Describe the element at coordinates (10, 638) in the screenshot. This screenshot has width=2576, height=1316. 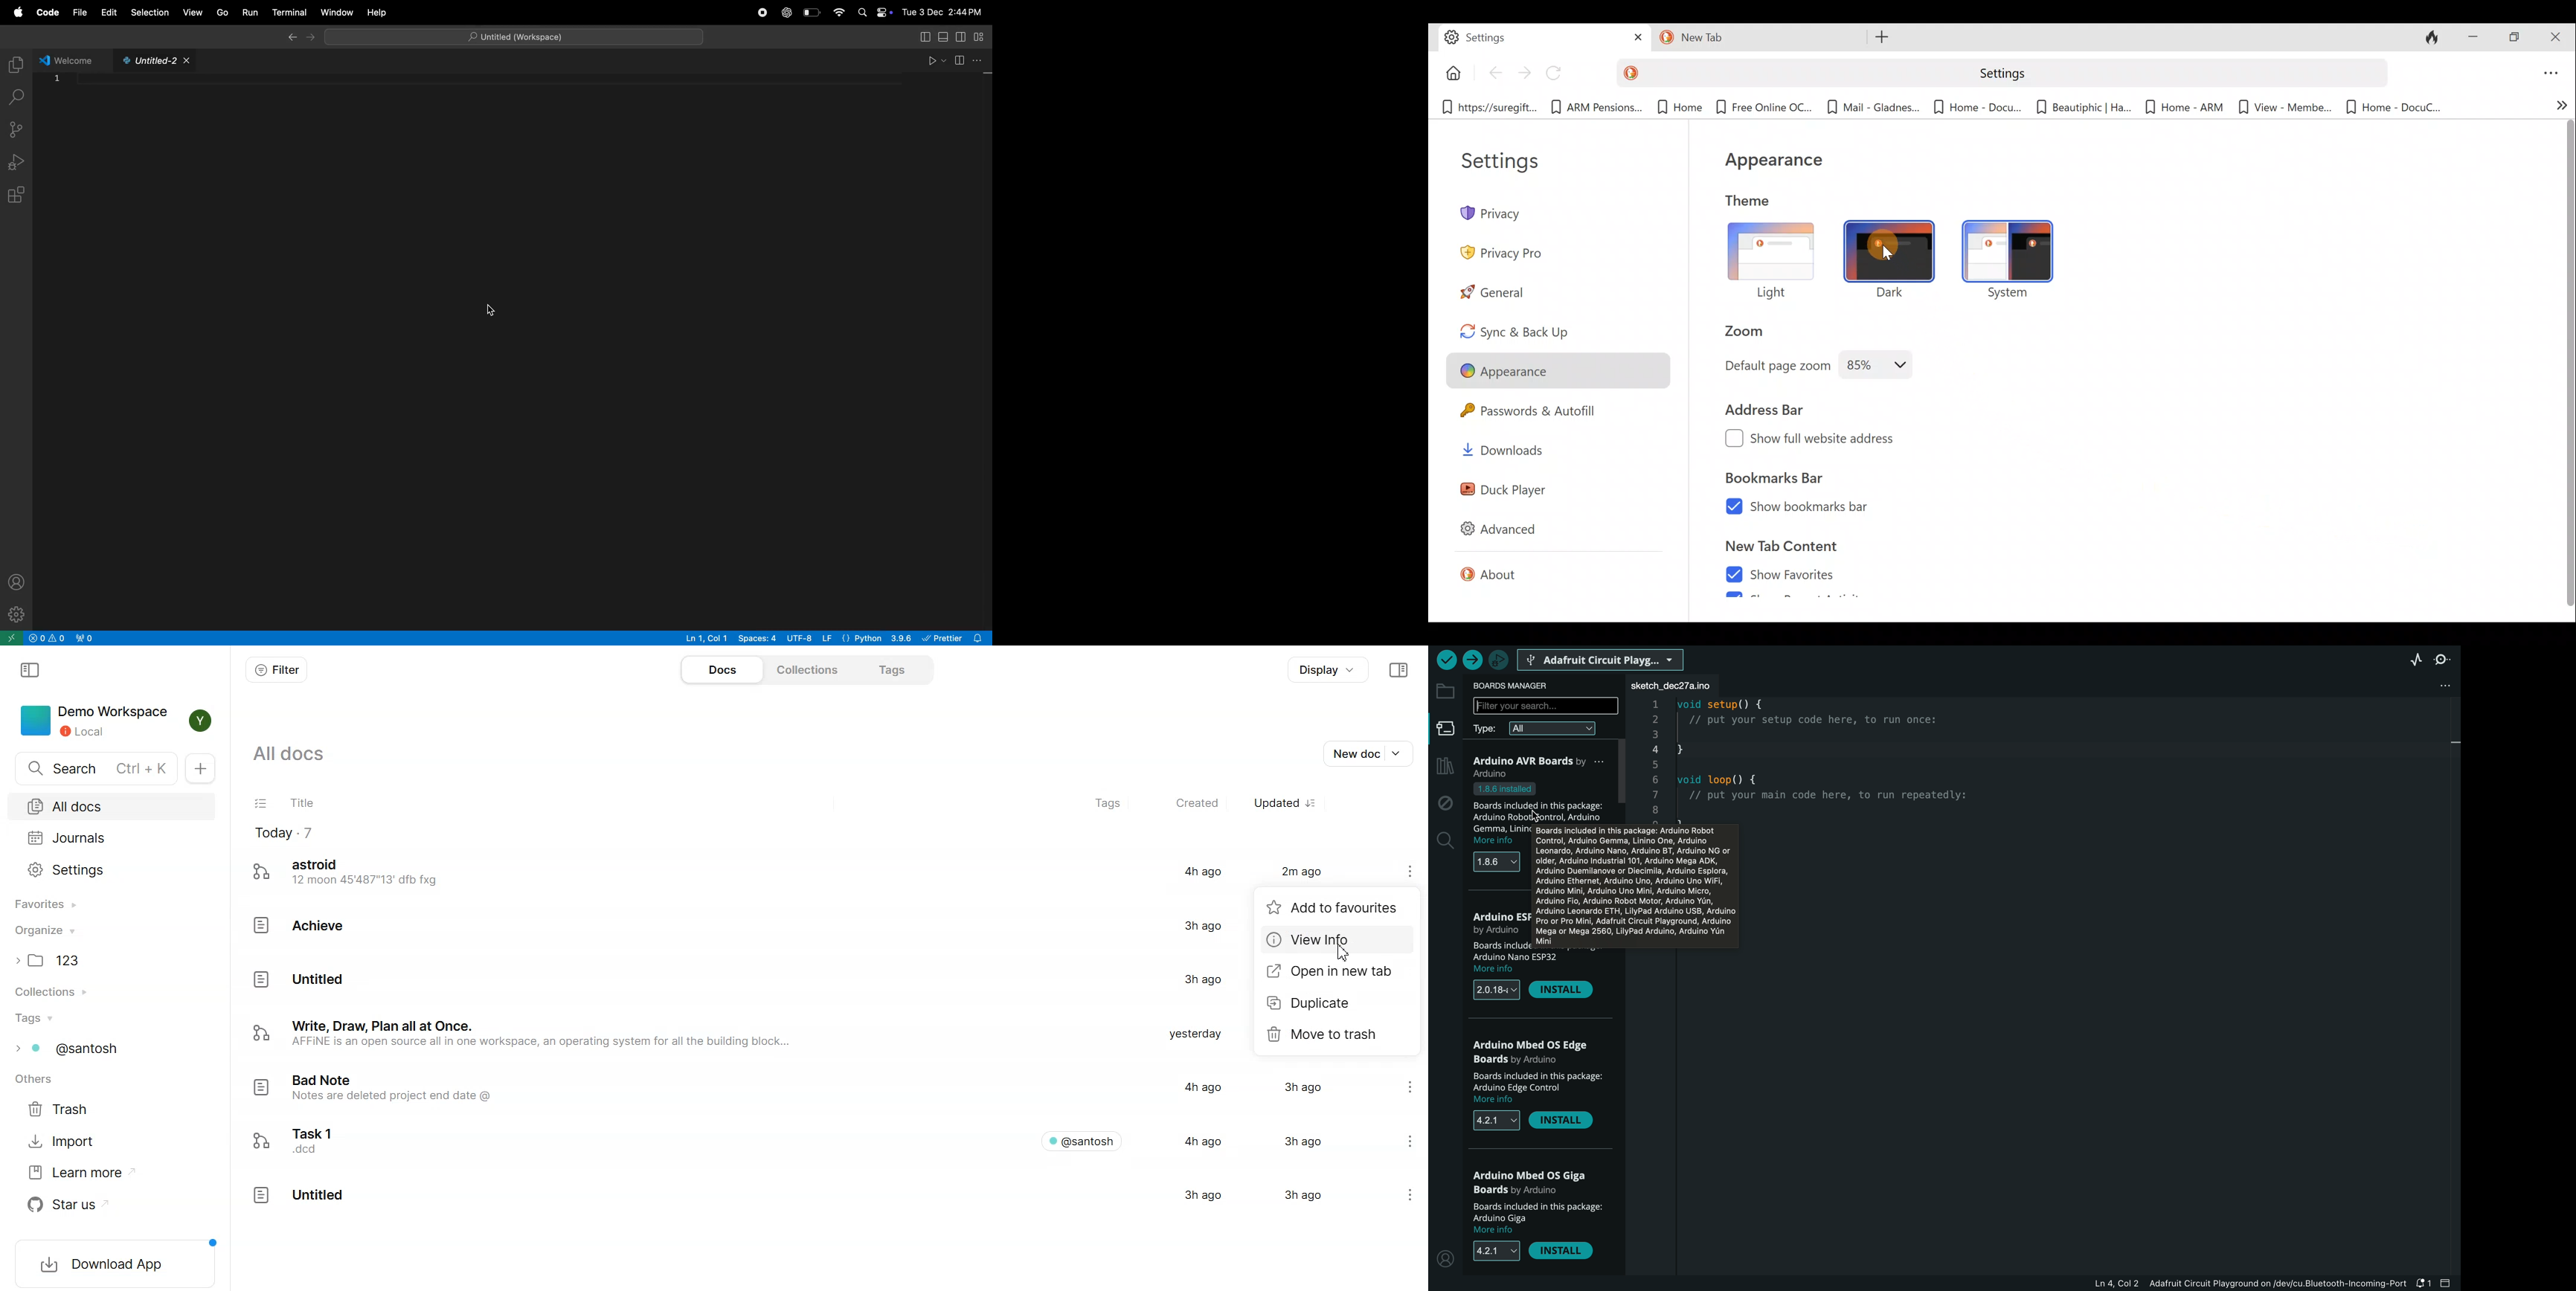
I see `open window` at that location.